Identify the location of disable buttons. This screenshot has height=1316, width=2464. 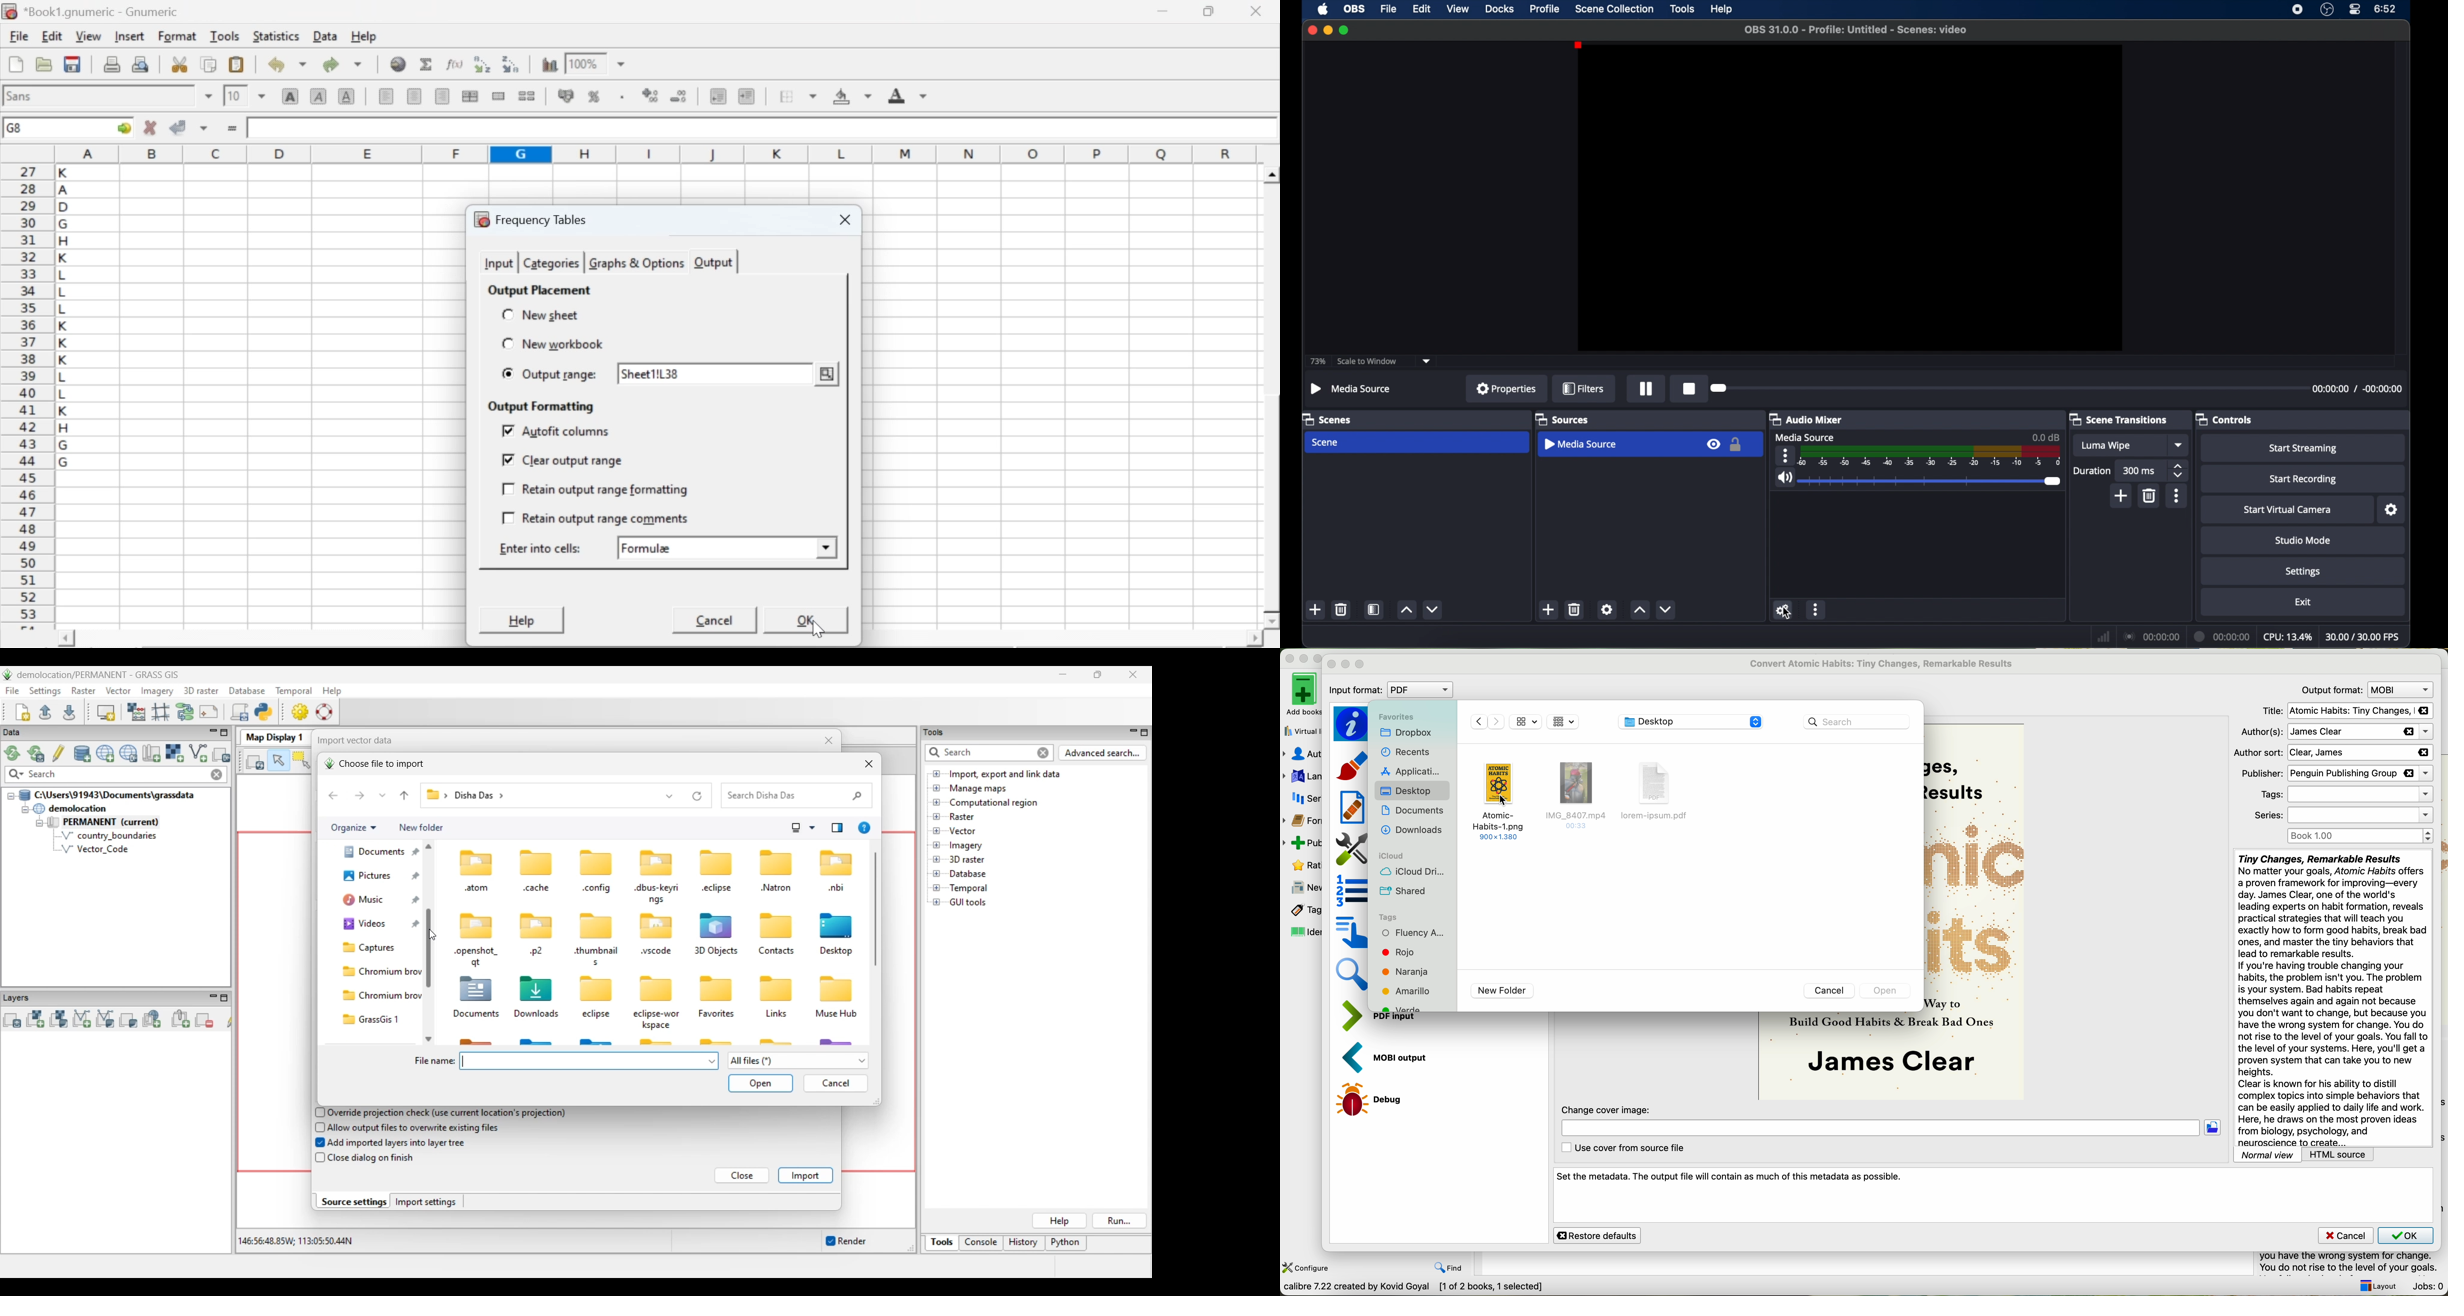
(1303, 657).